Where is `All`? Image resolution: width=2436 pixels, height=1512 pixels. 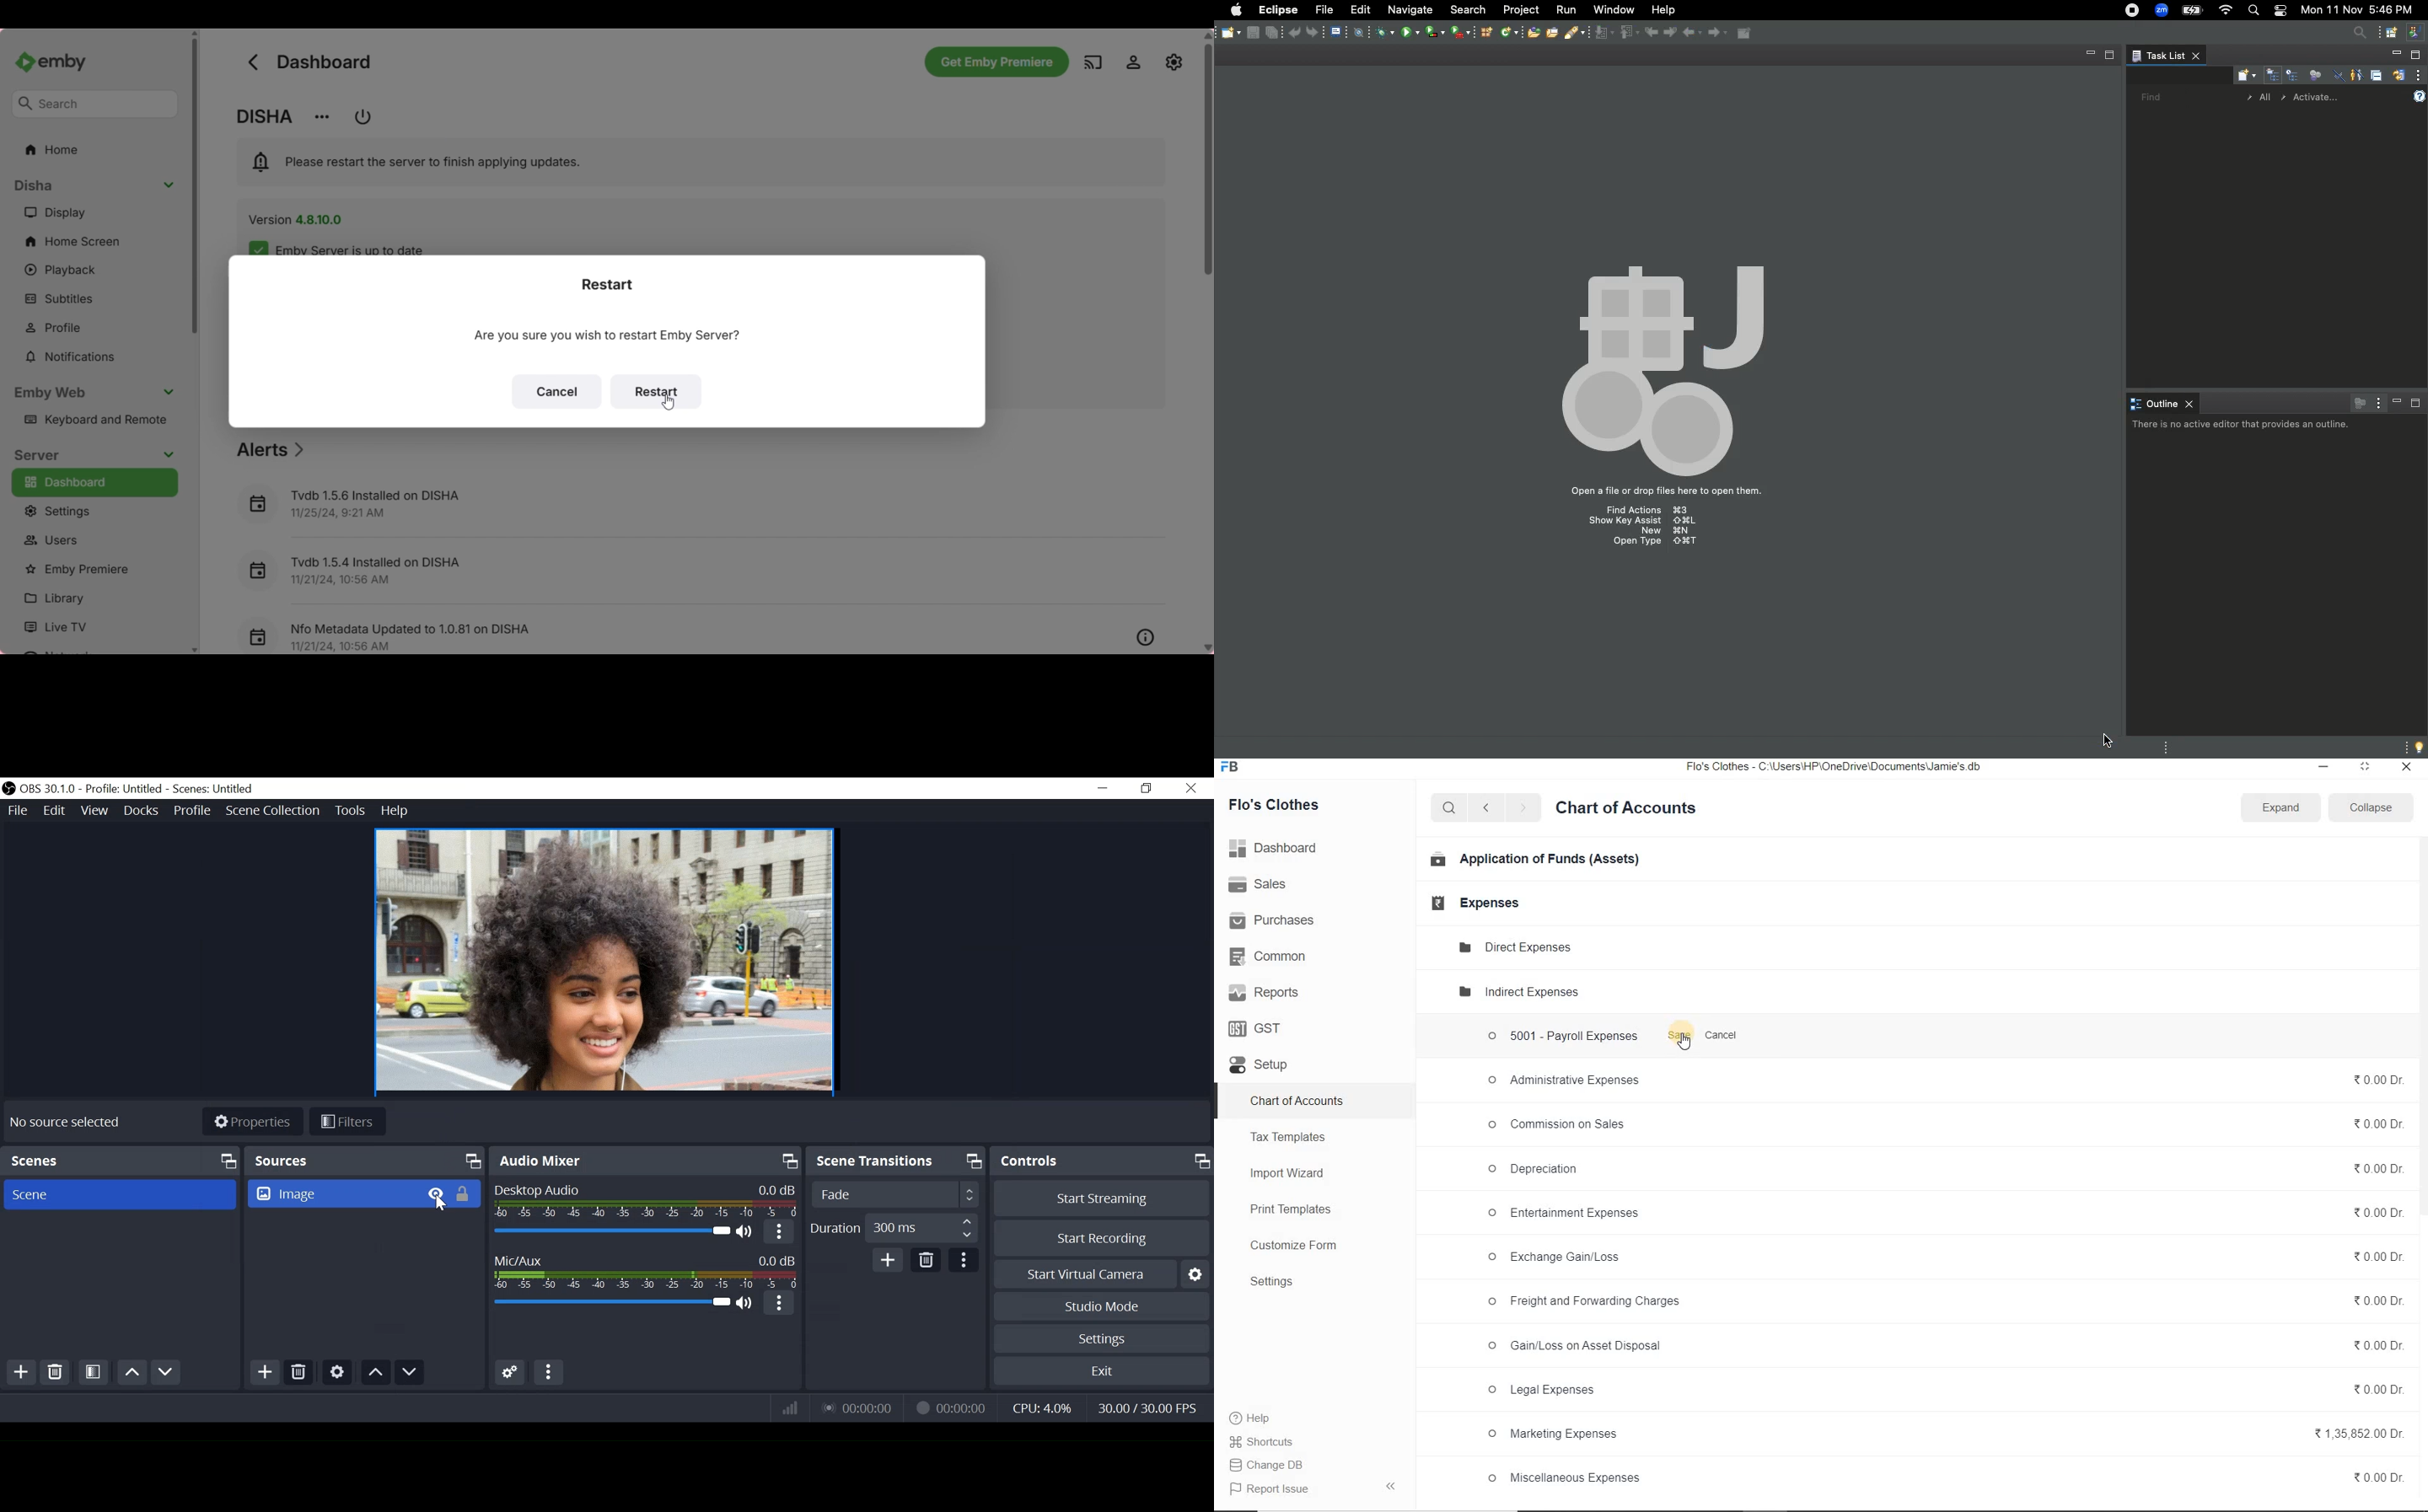
All is located at coordinates (2260, 98).